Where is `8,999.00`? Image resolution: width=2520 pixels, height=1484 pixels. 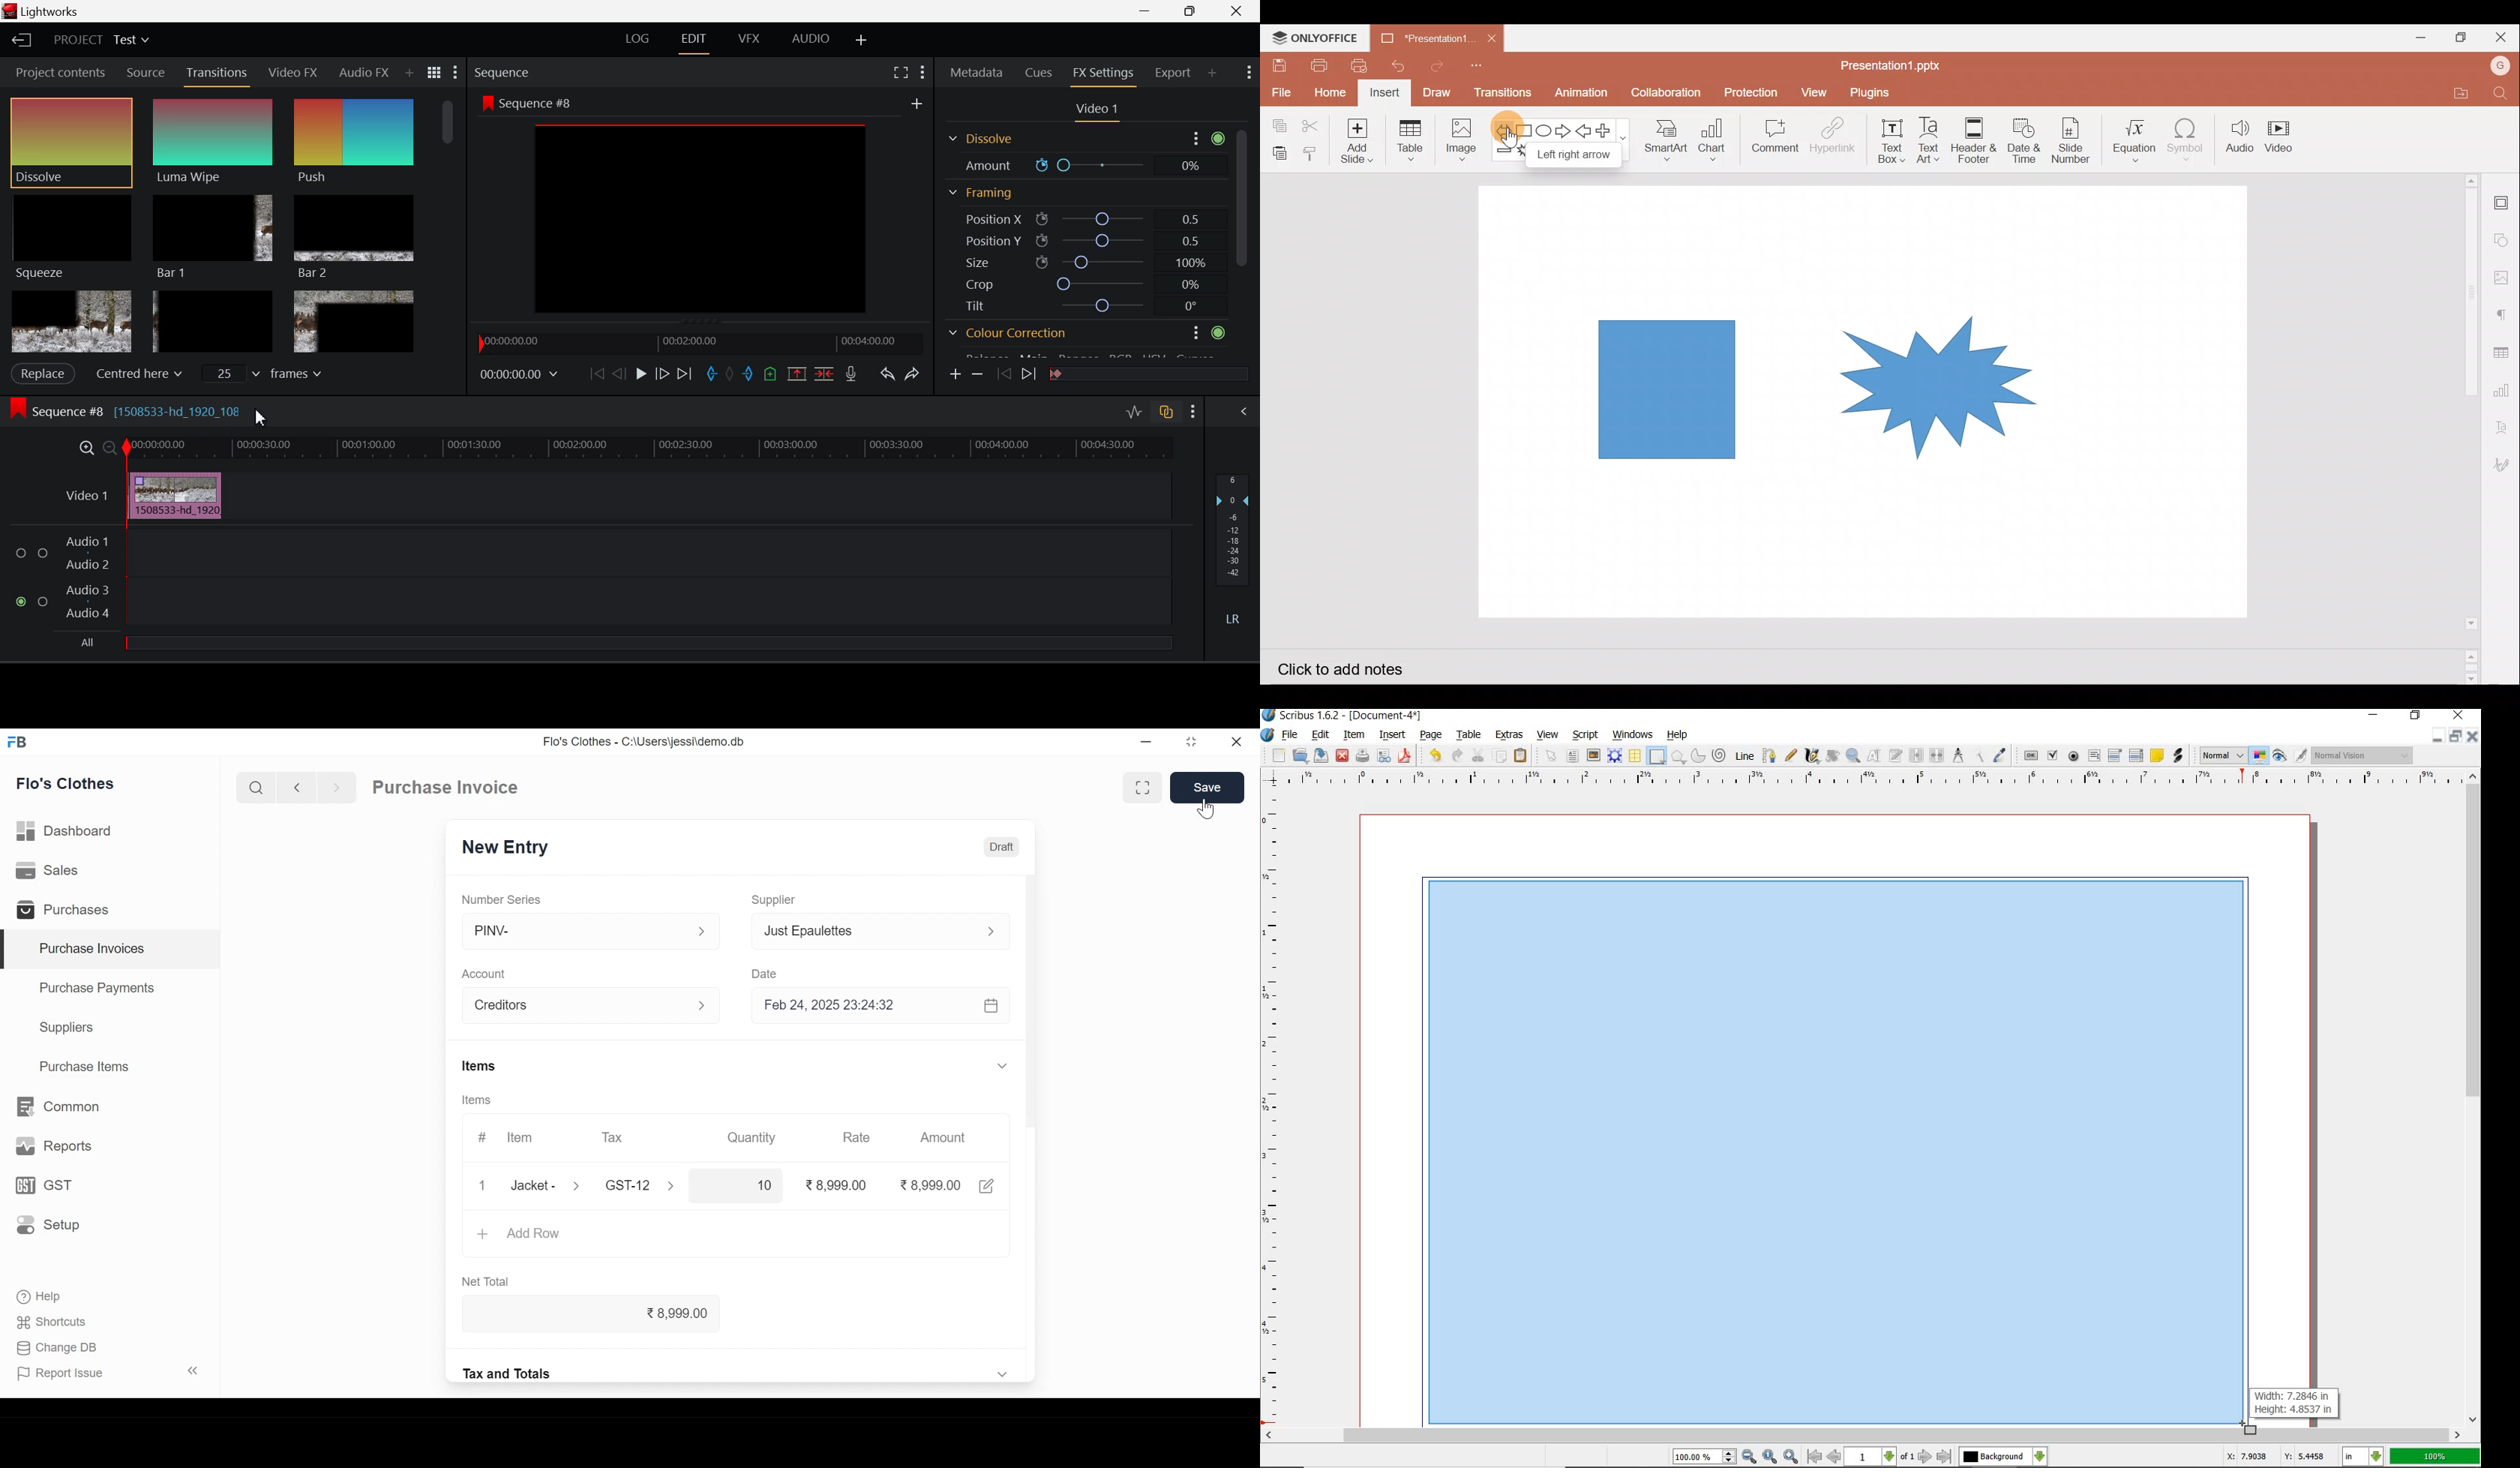 8,999.00 is located at coordinates (606, 1315).